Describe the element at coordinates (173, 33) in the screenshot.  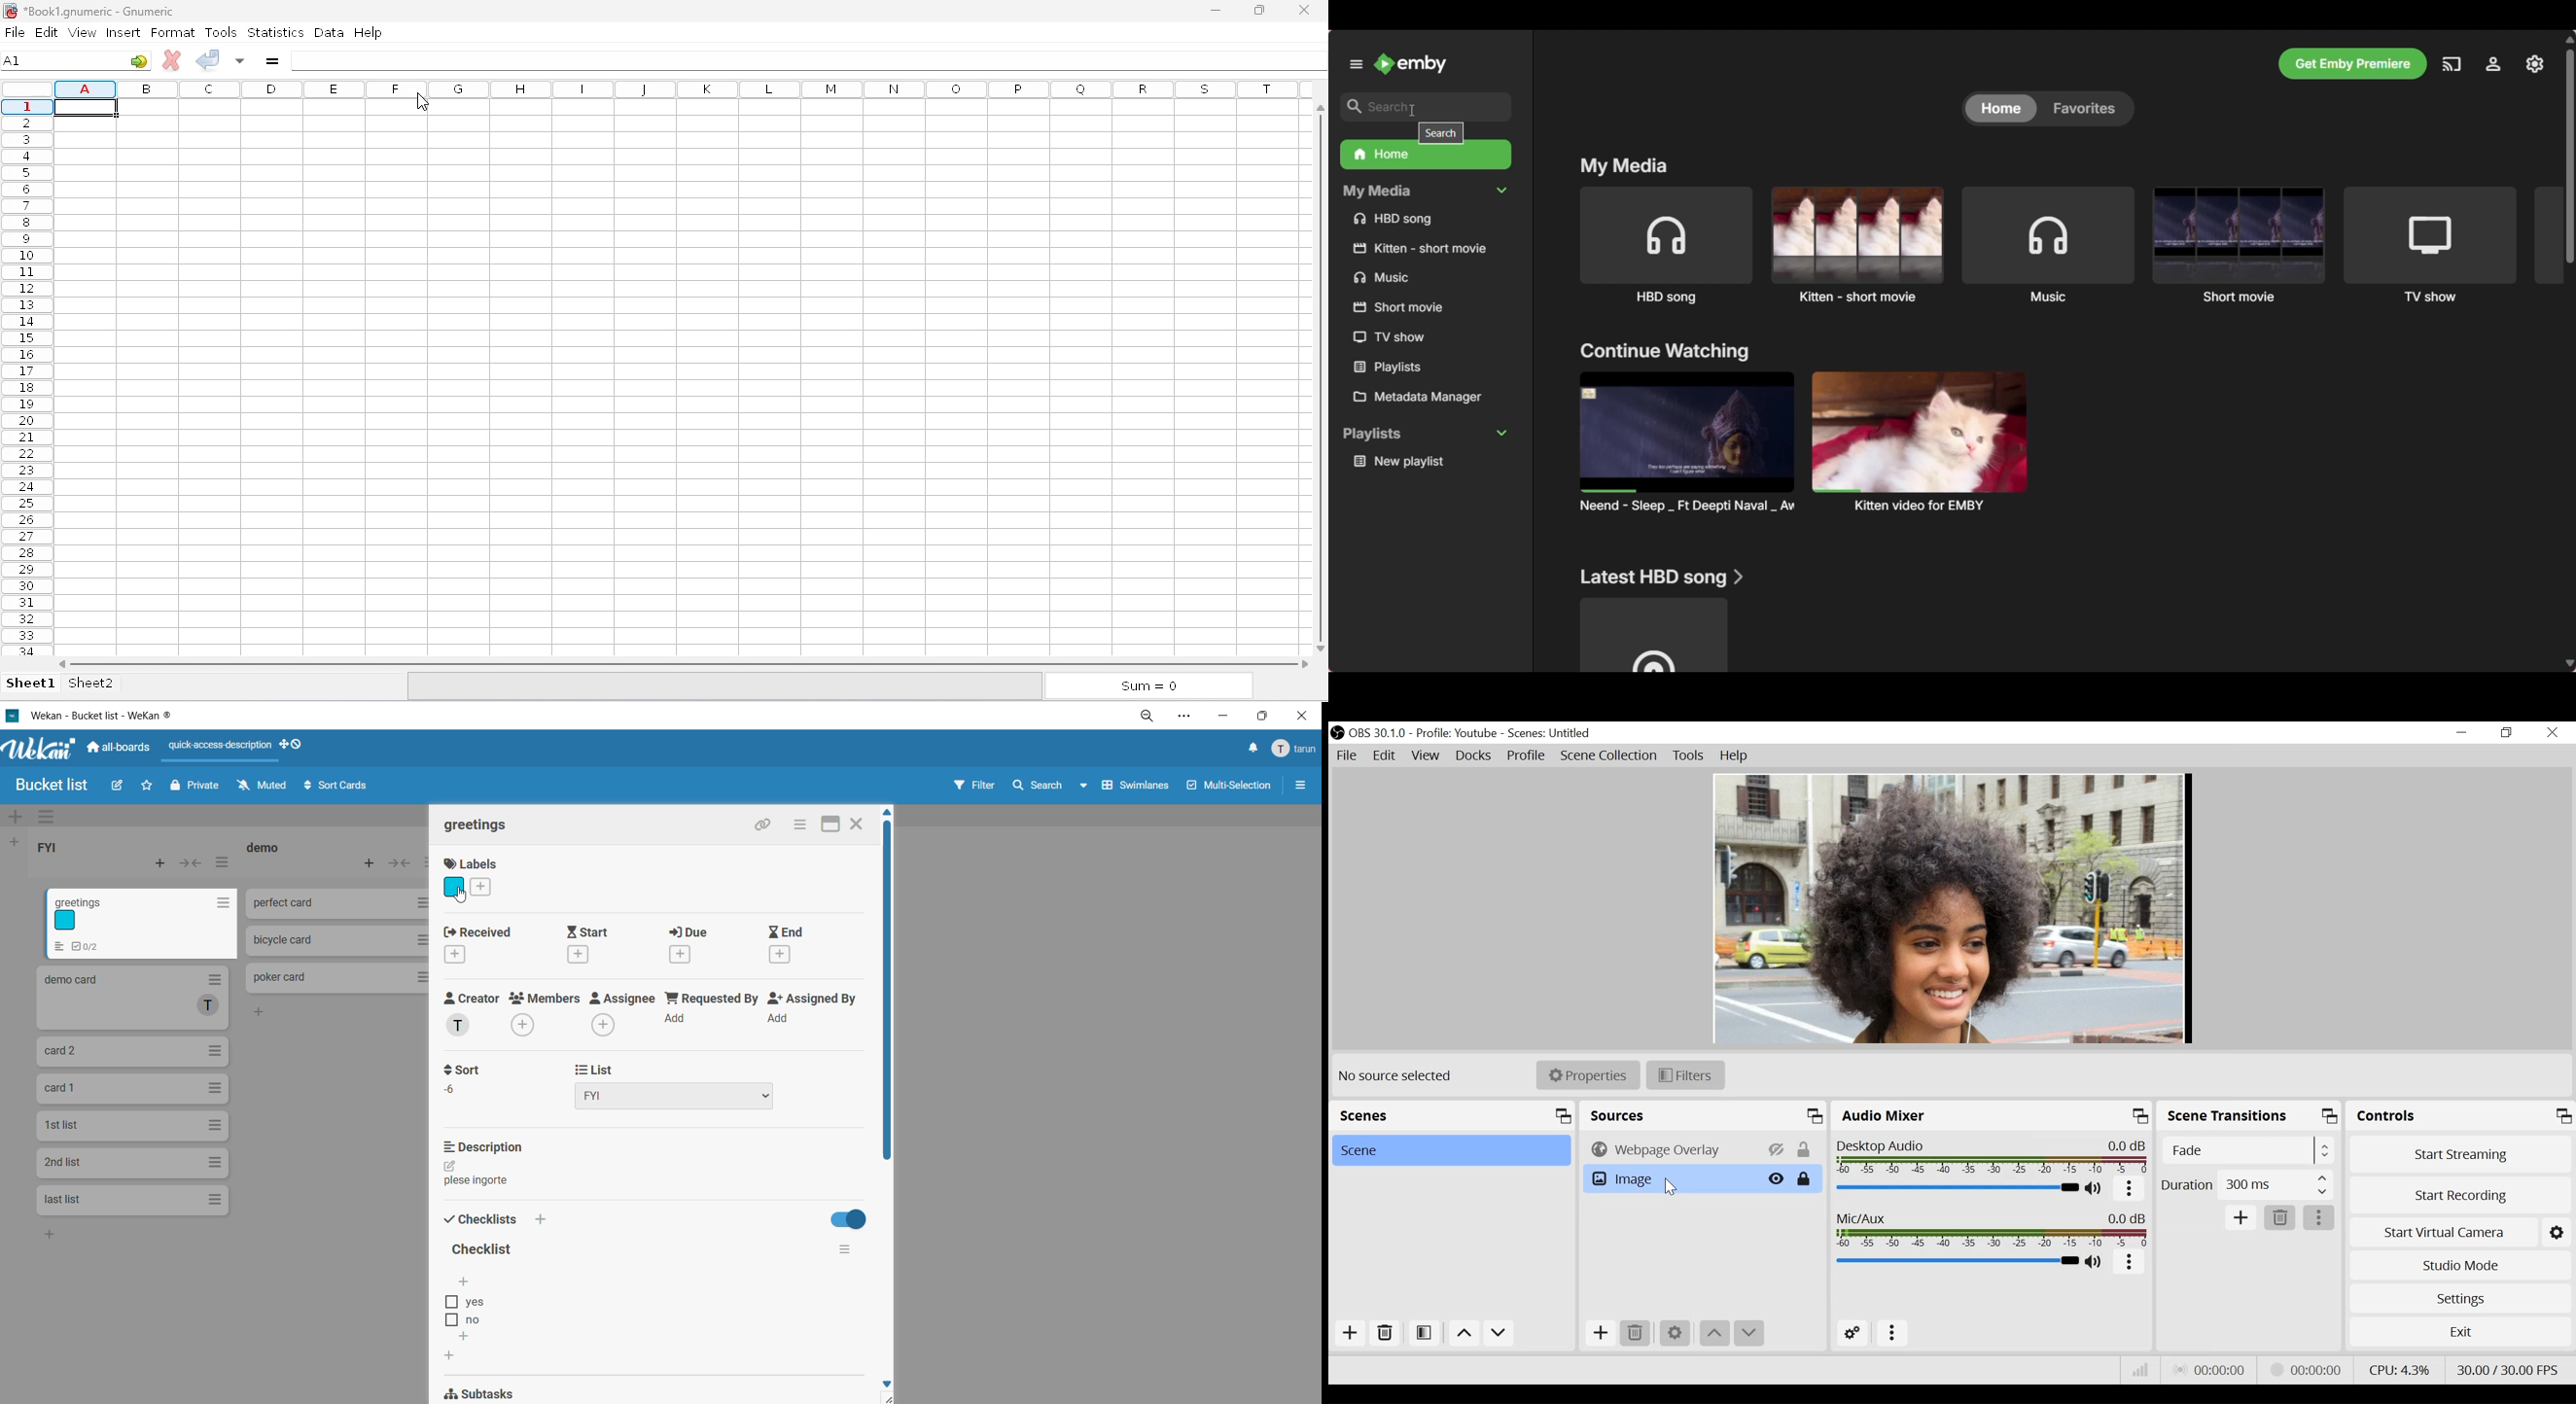
I see `format` at that location.